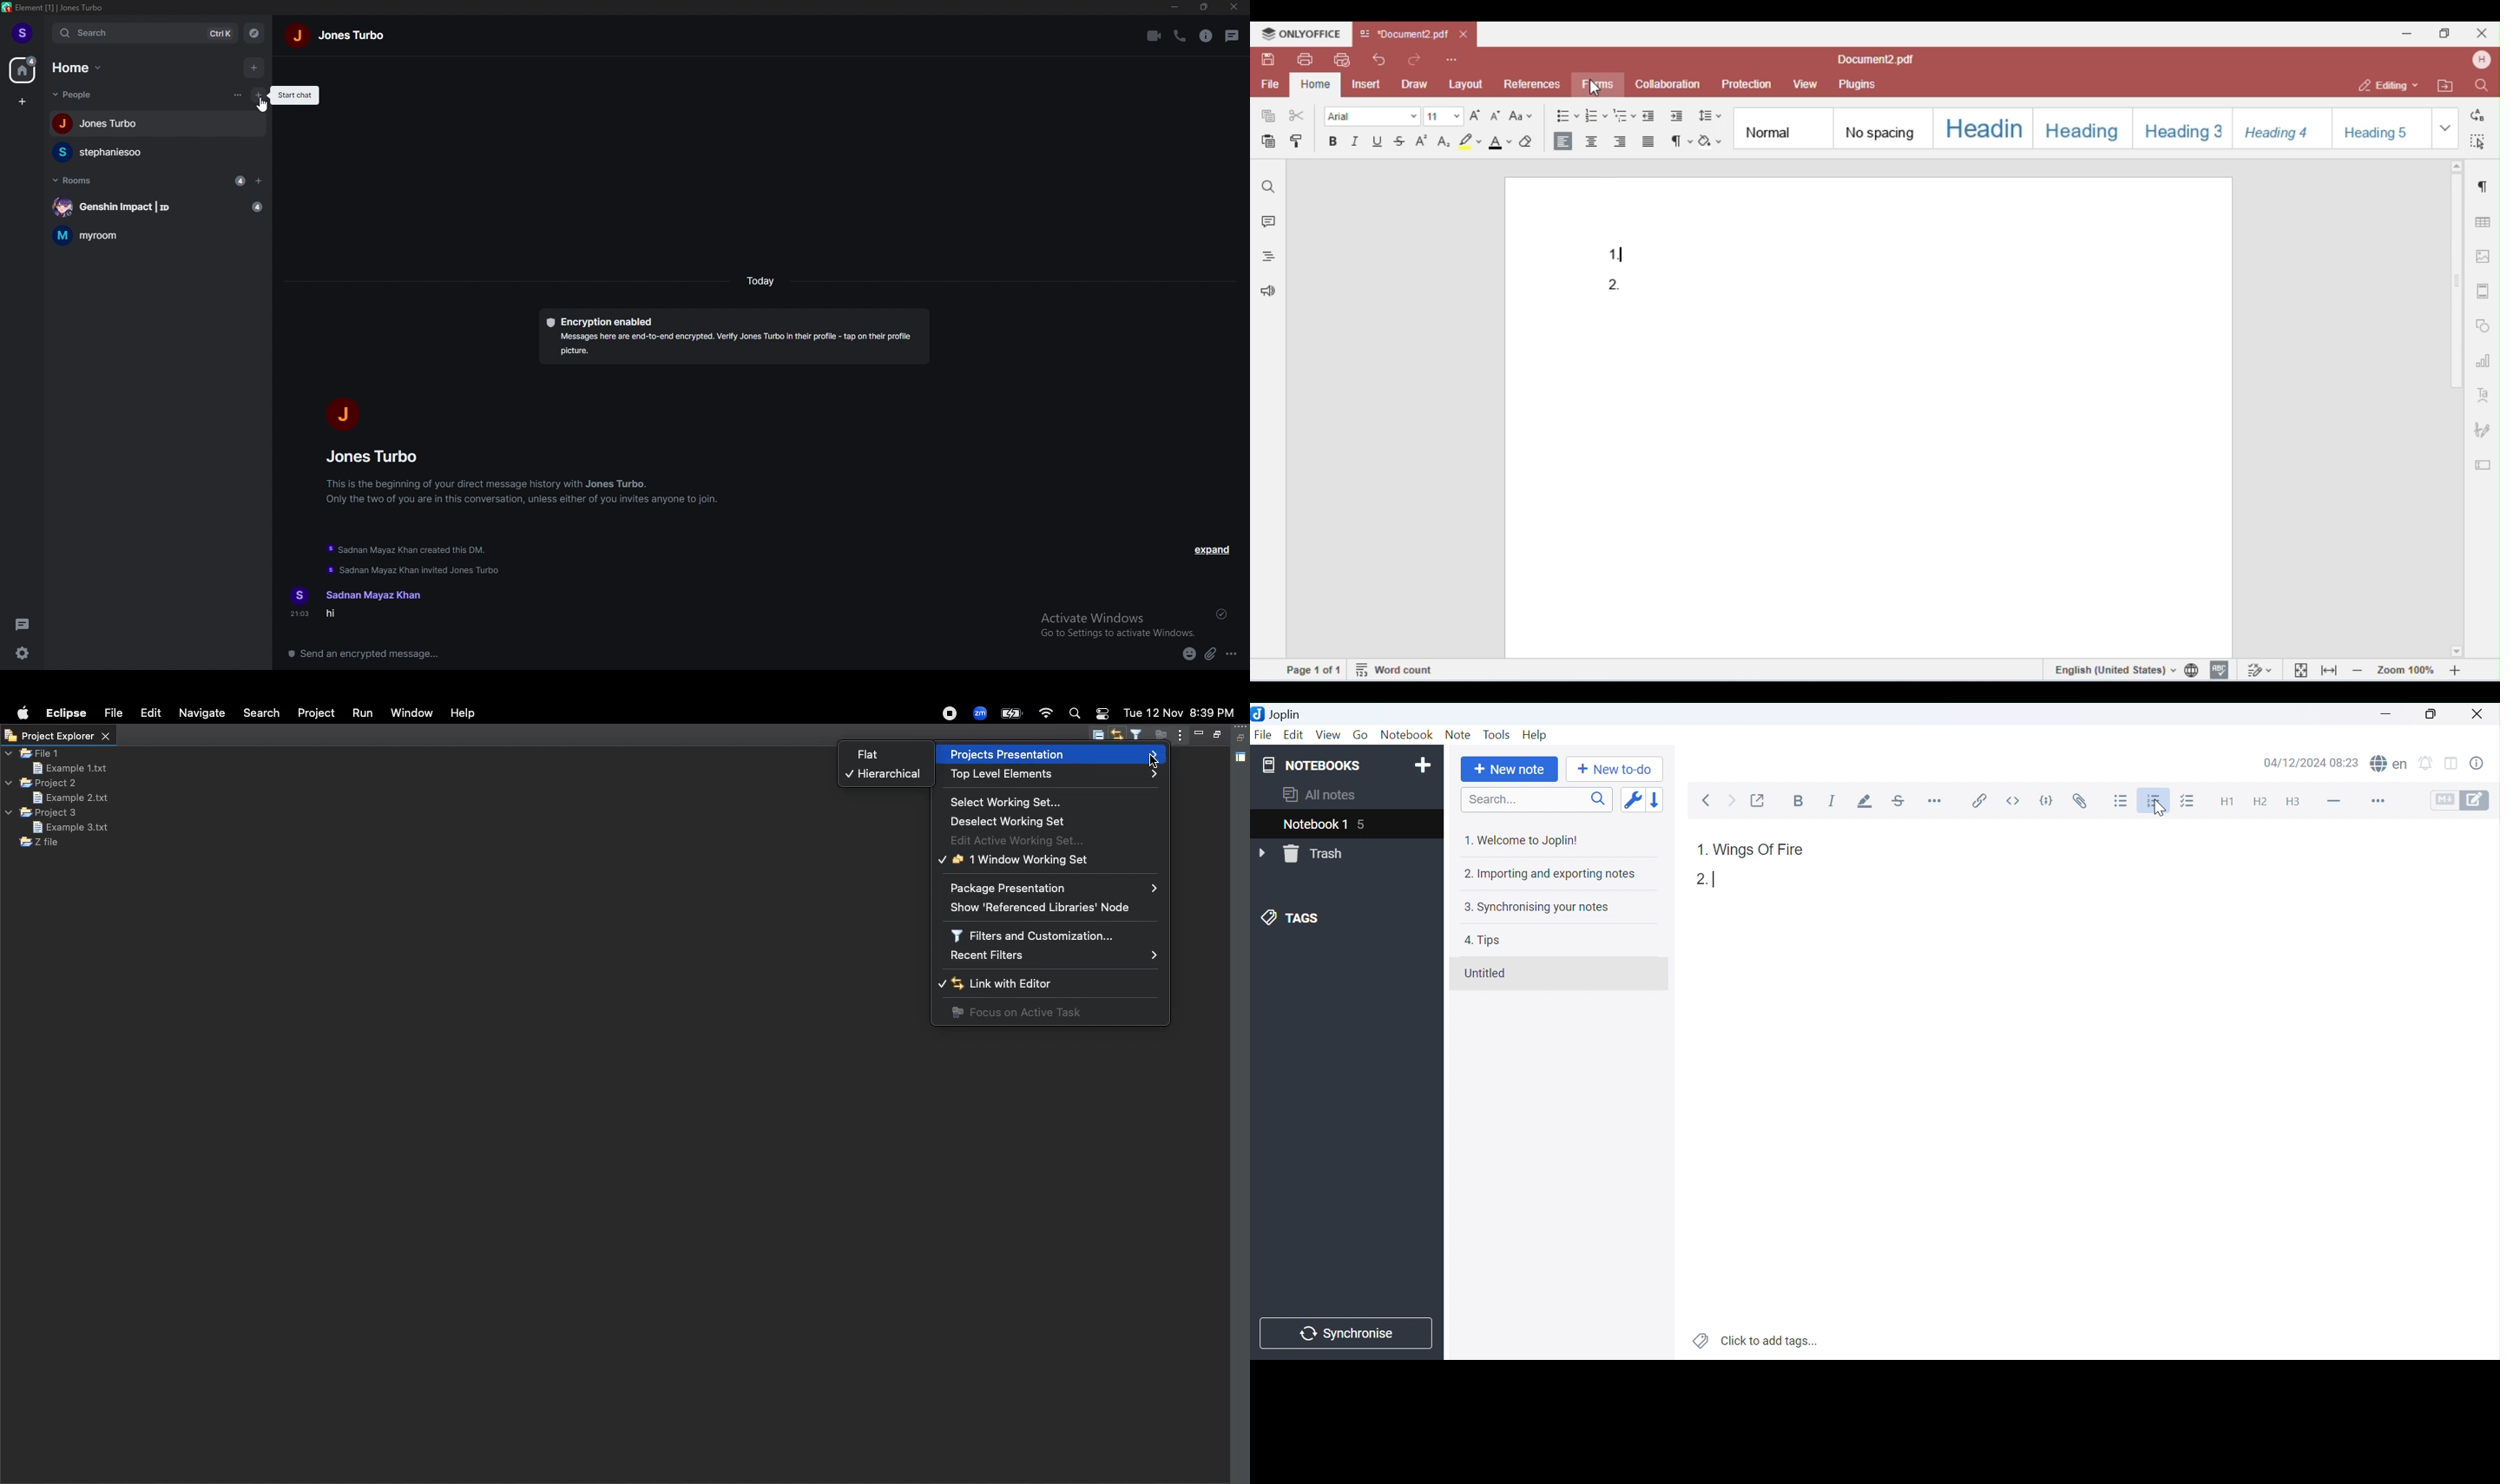 This screenshot has width=2520, height=1484. I want to click on Set alarm, so click(2430, 761).